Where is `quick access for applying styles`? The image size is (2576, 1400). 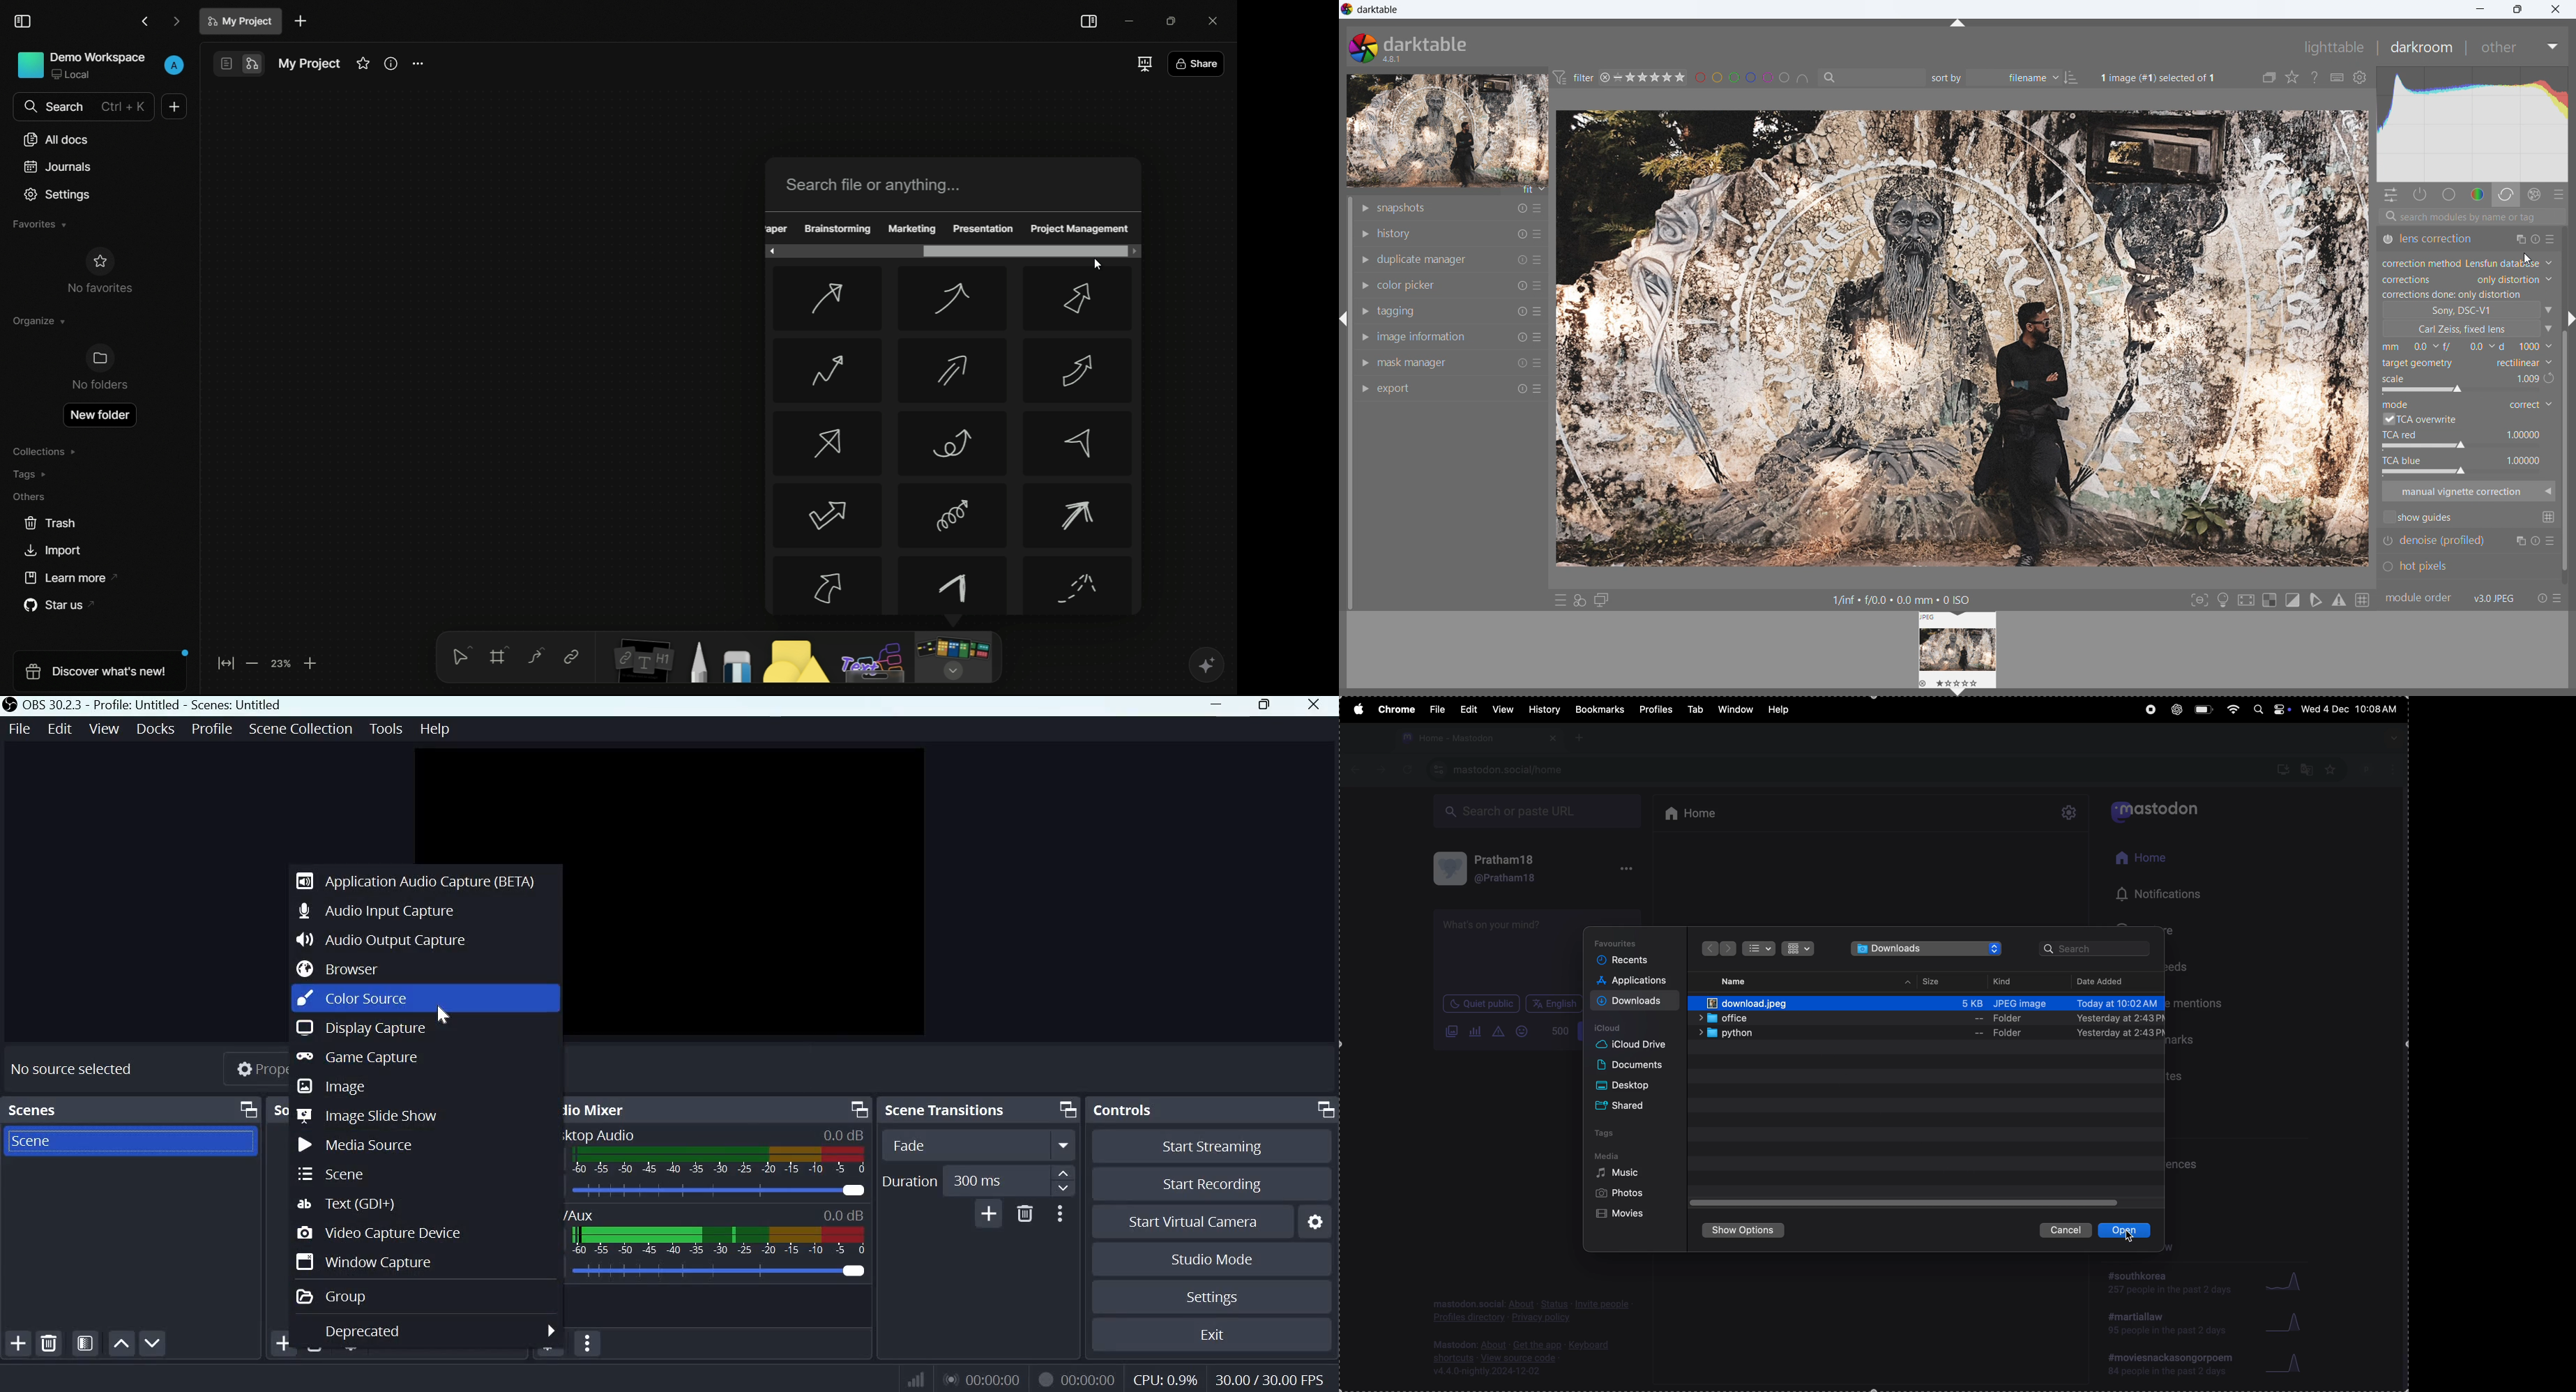 quick access for applying styles is located at coordinates (1581, 600).